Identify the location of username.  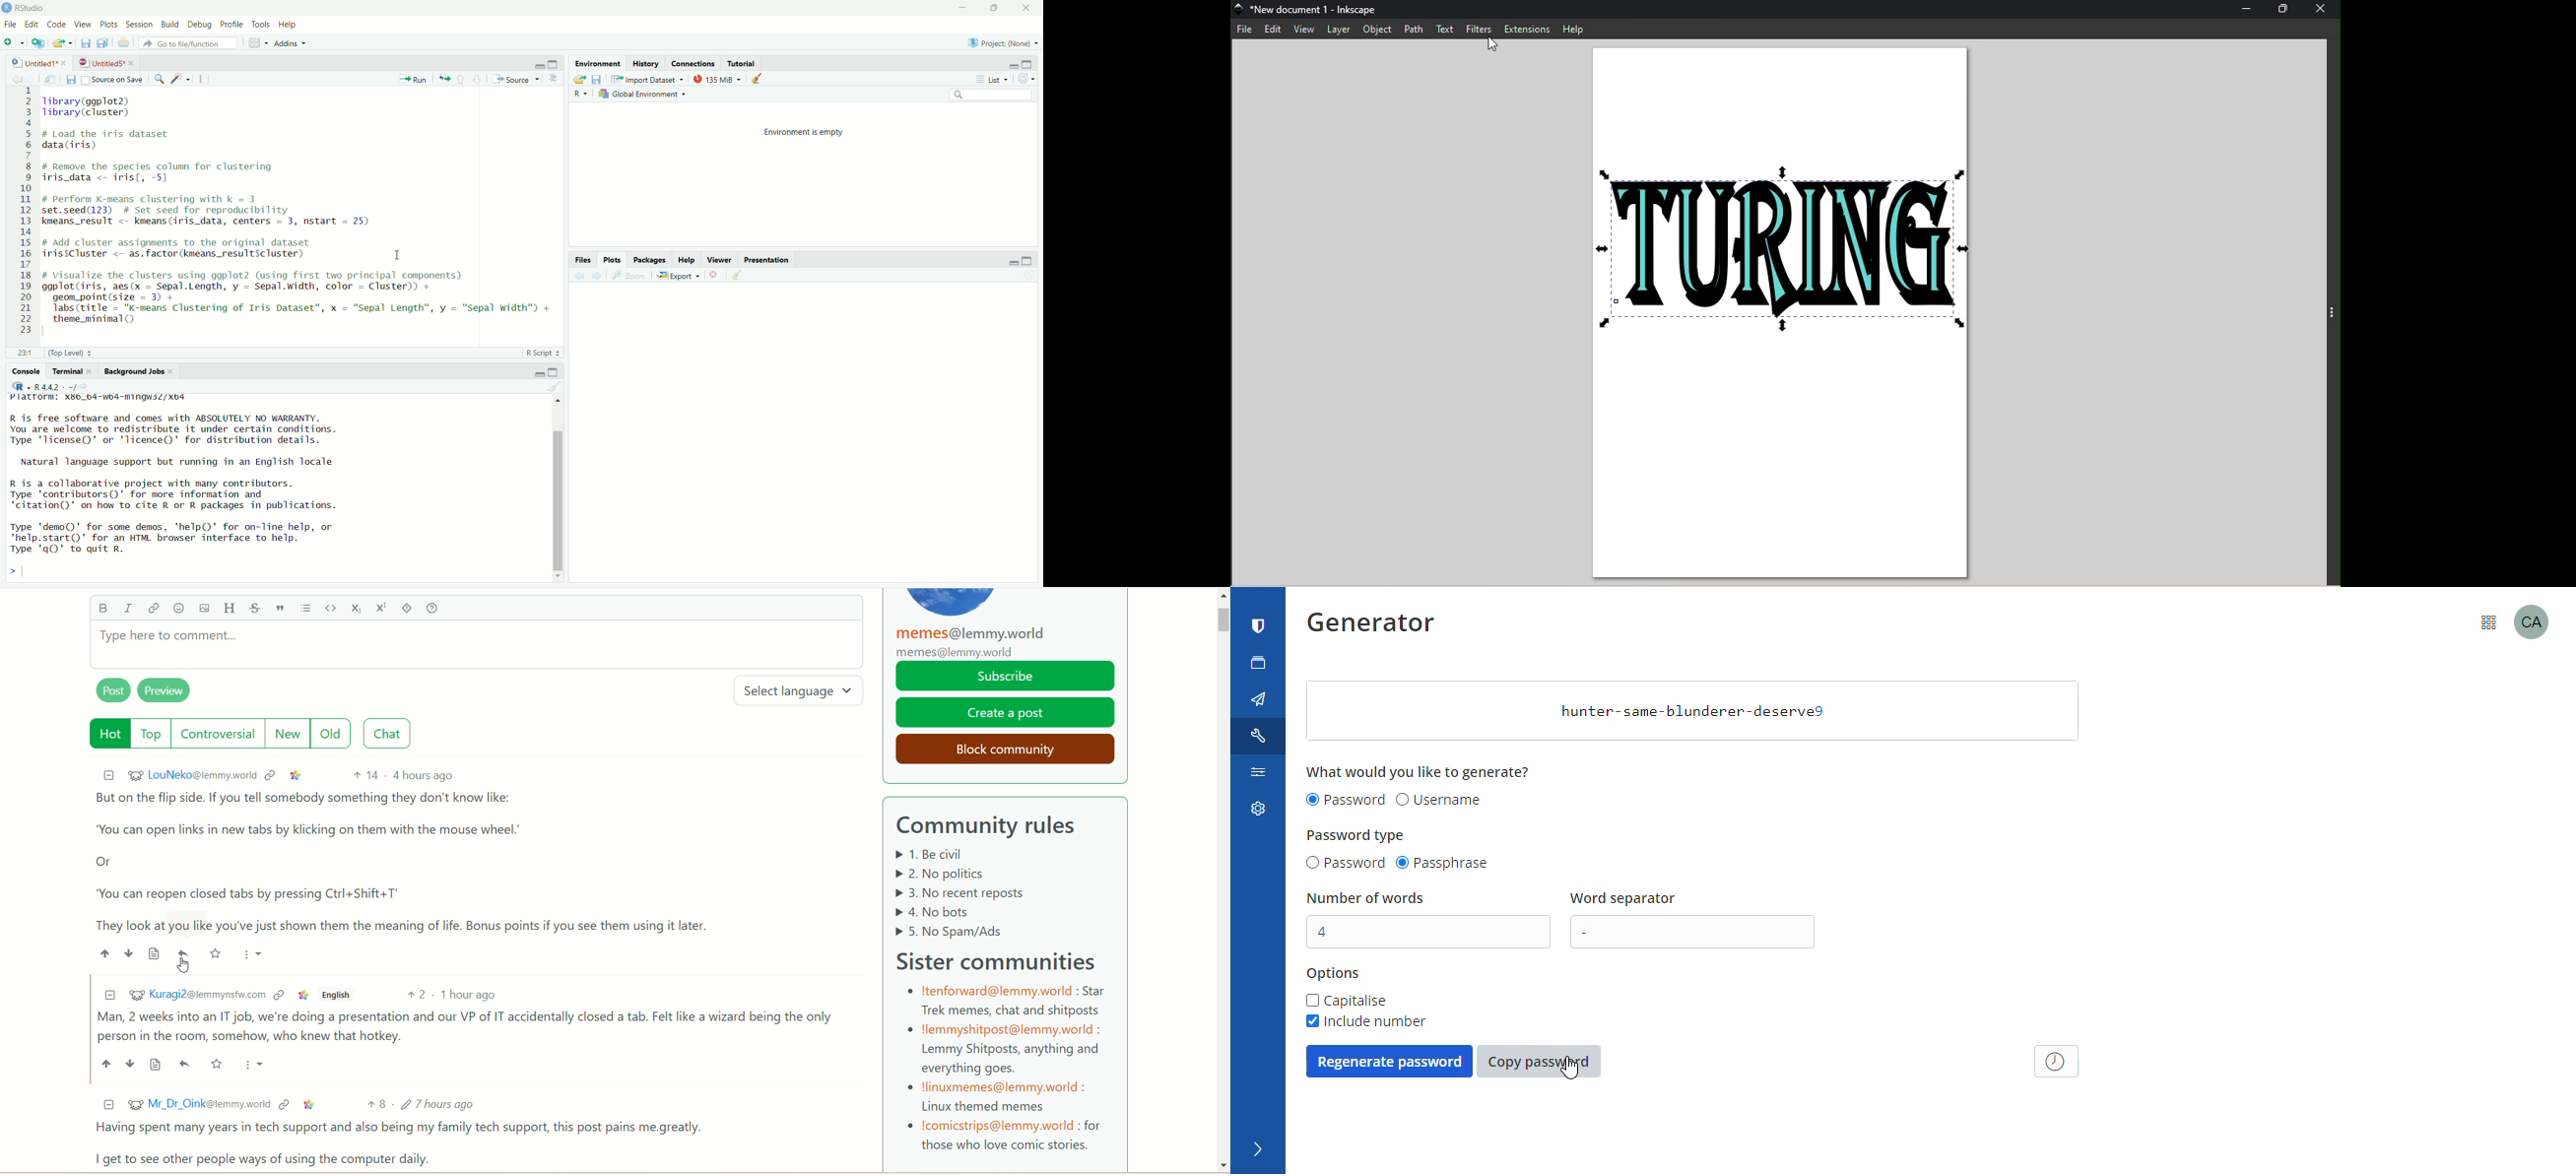
(198, 1105).